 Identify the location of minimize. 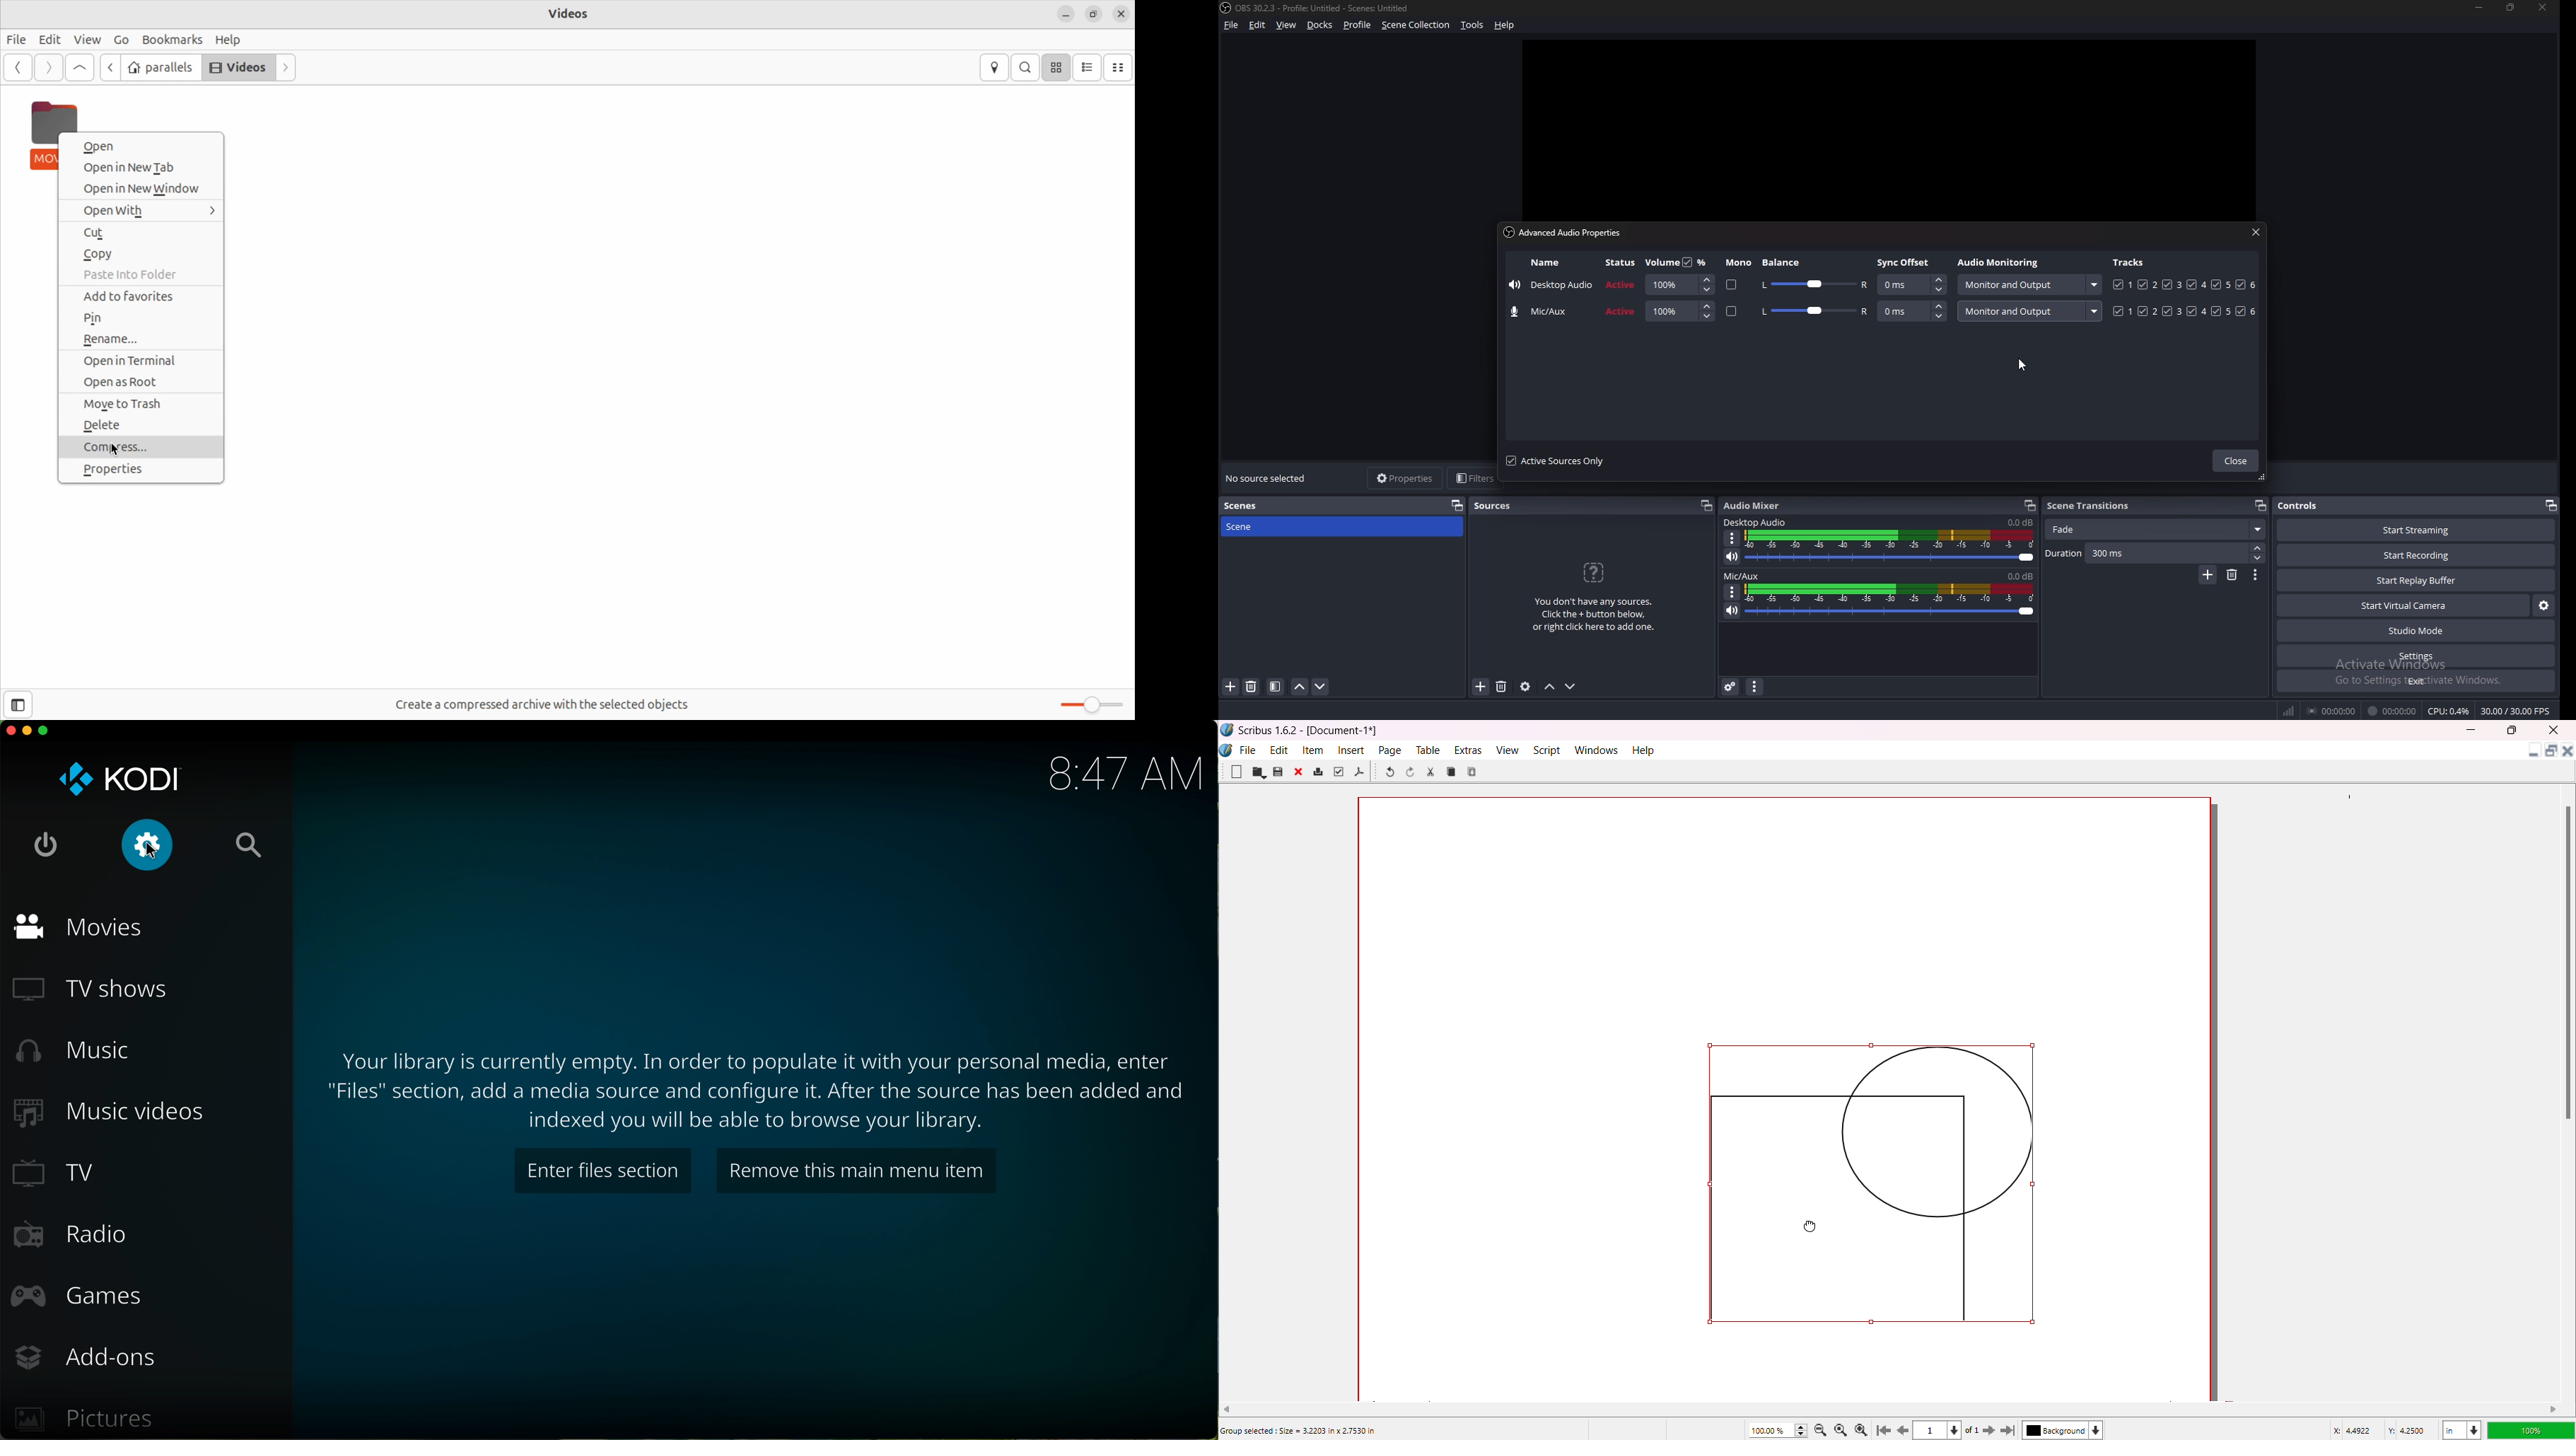
(28, 730).